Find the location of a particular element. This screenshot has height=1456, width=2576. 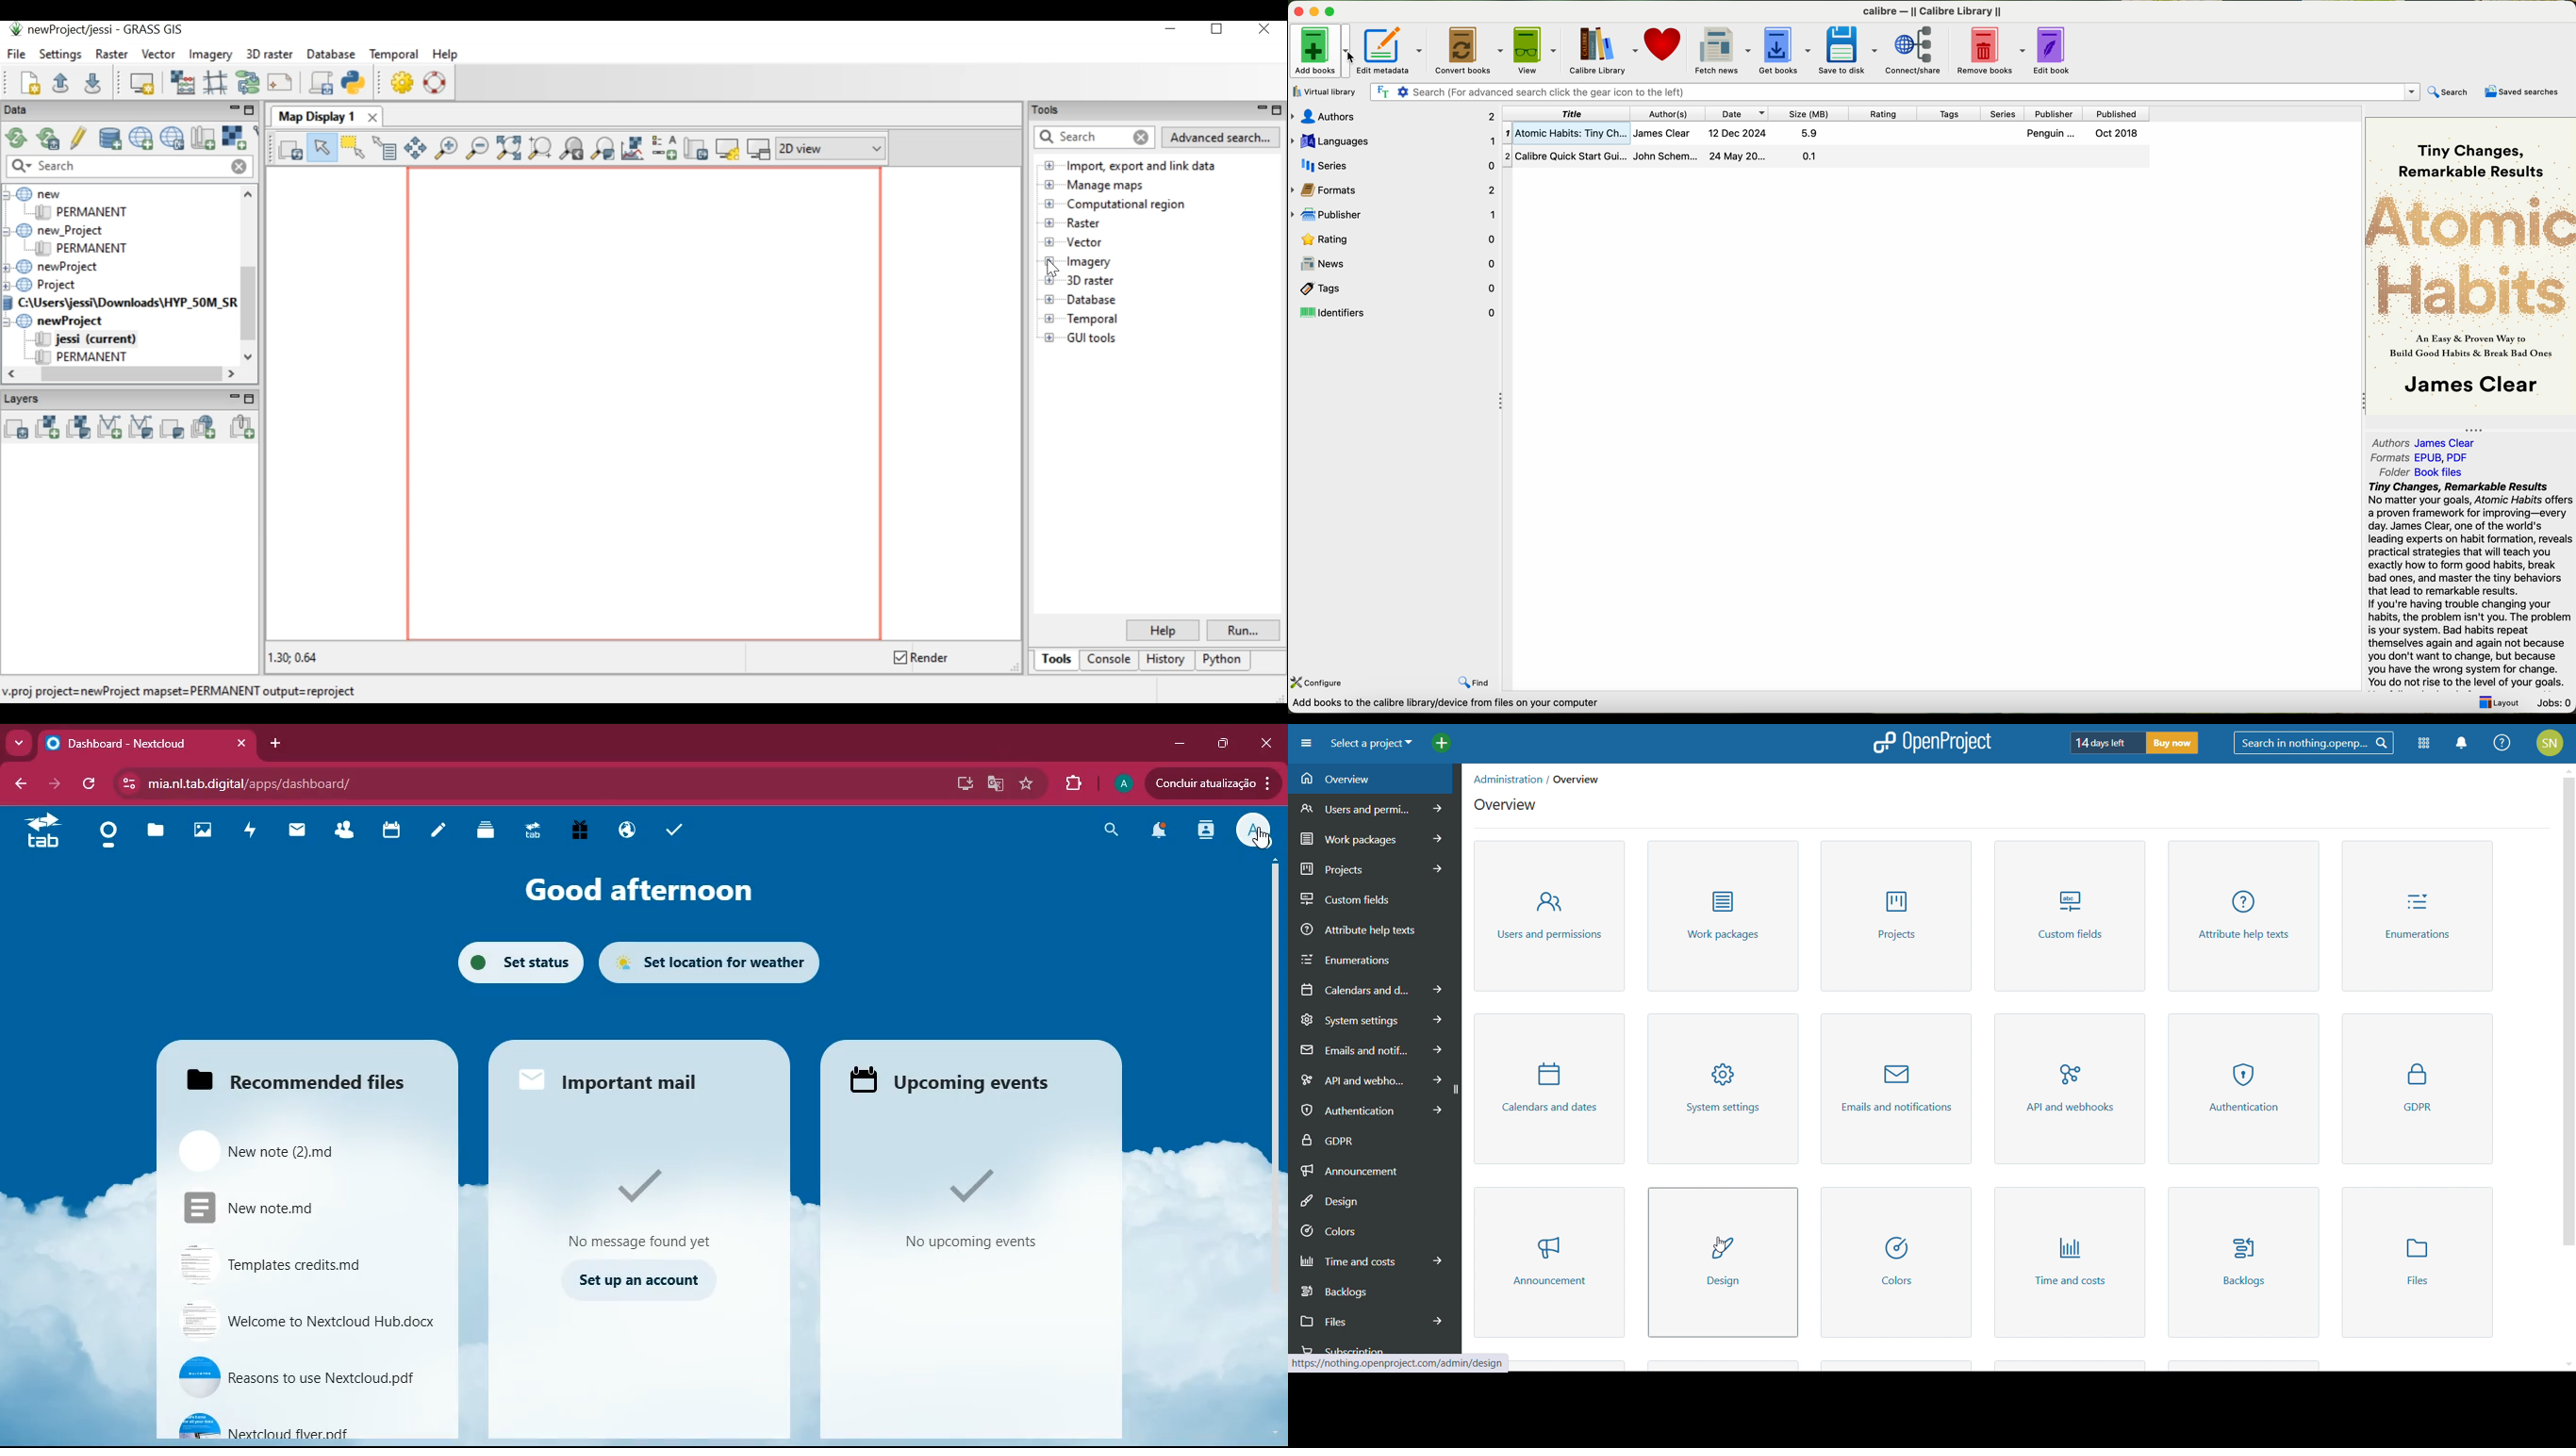

custom fields is located at coordinates (1375, 896).